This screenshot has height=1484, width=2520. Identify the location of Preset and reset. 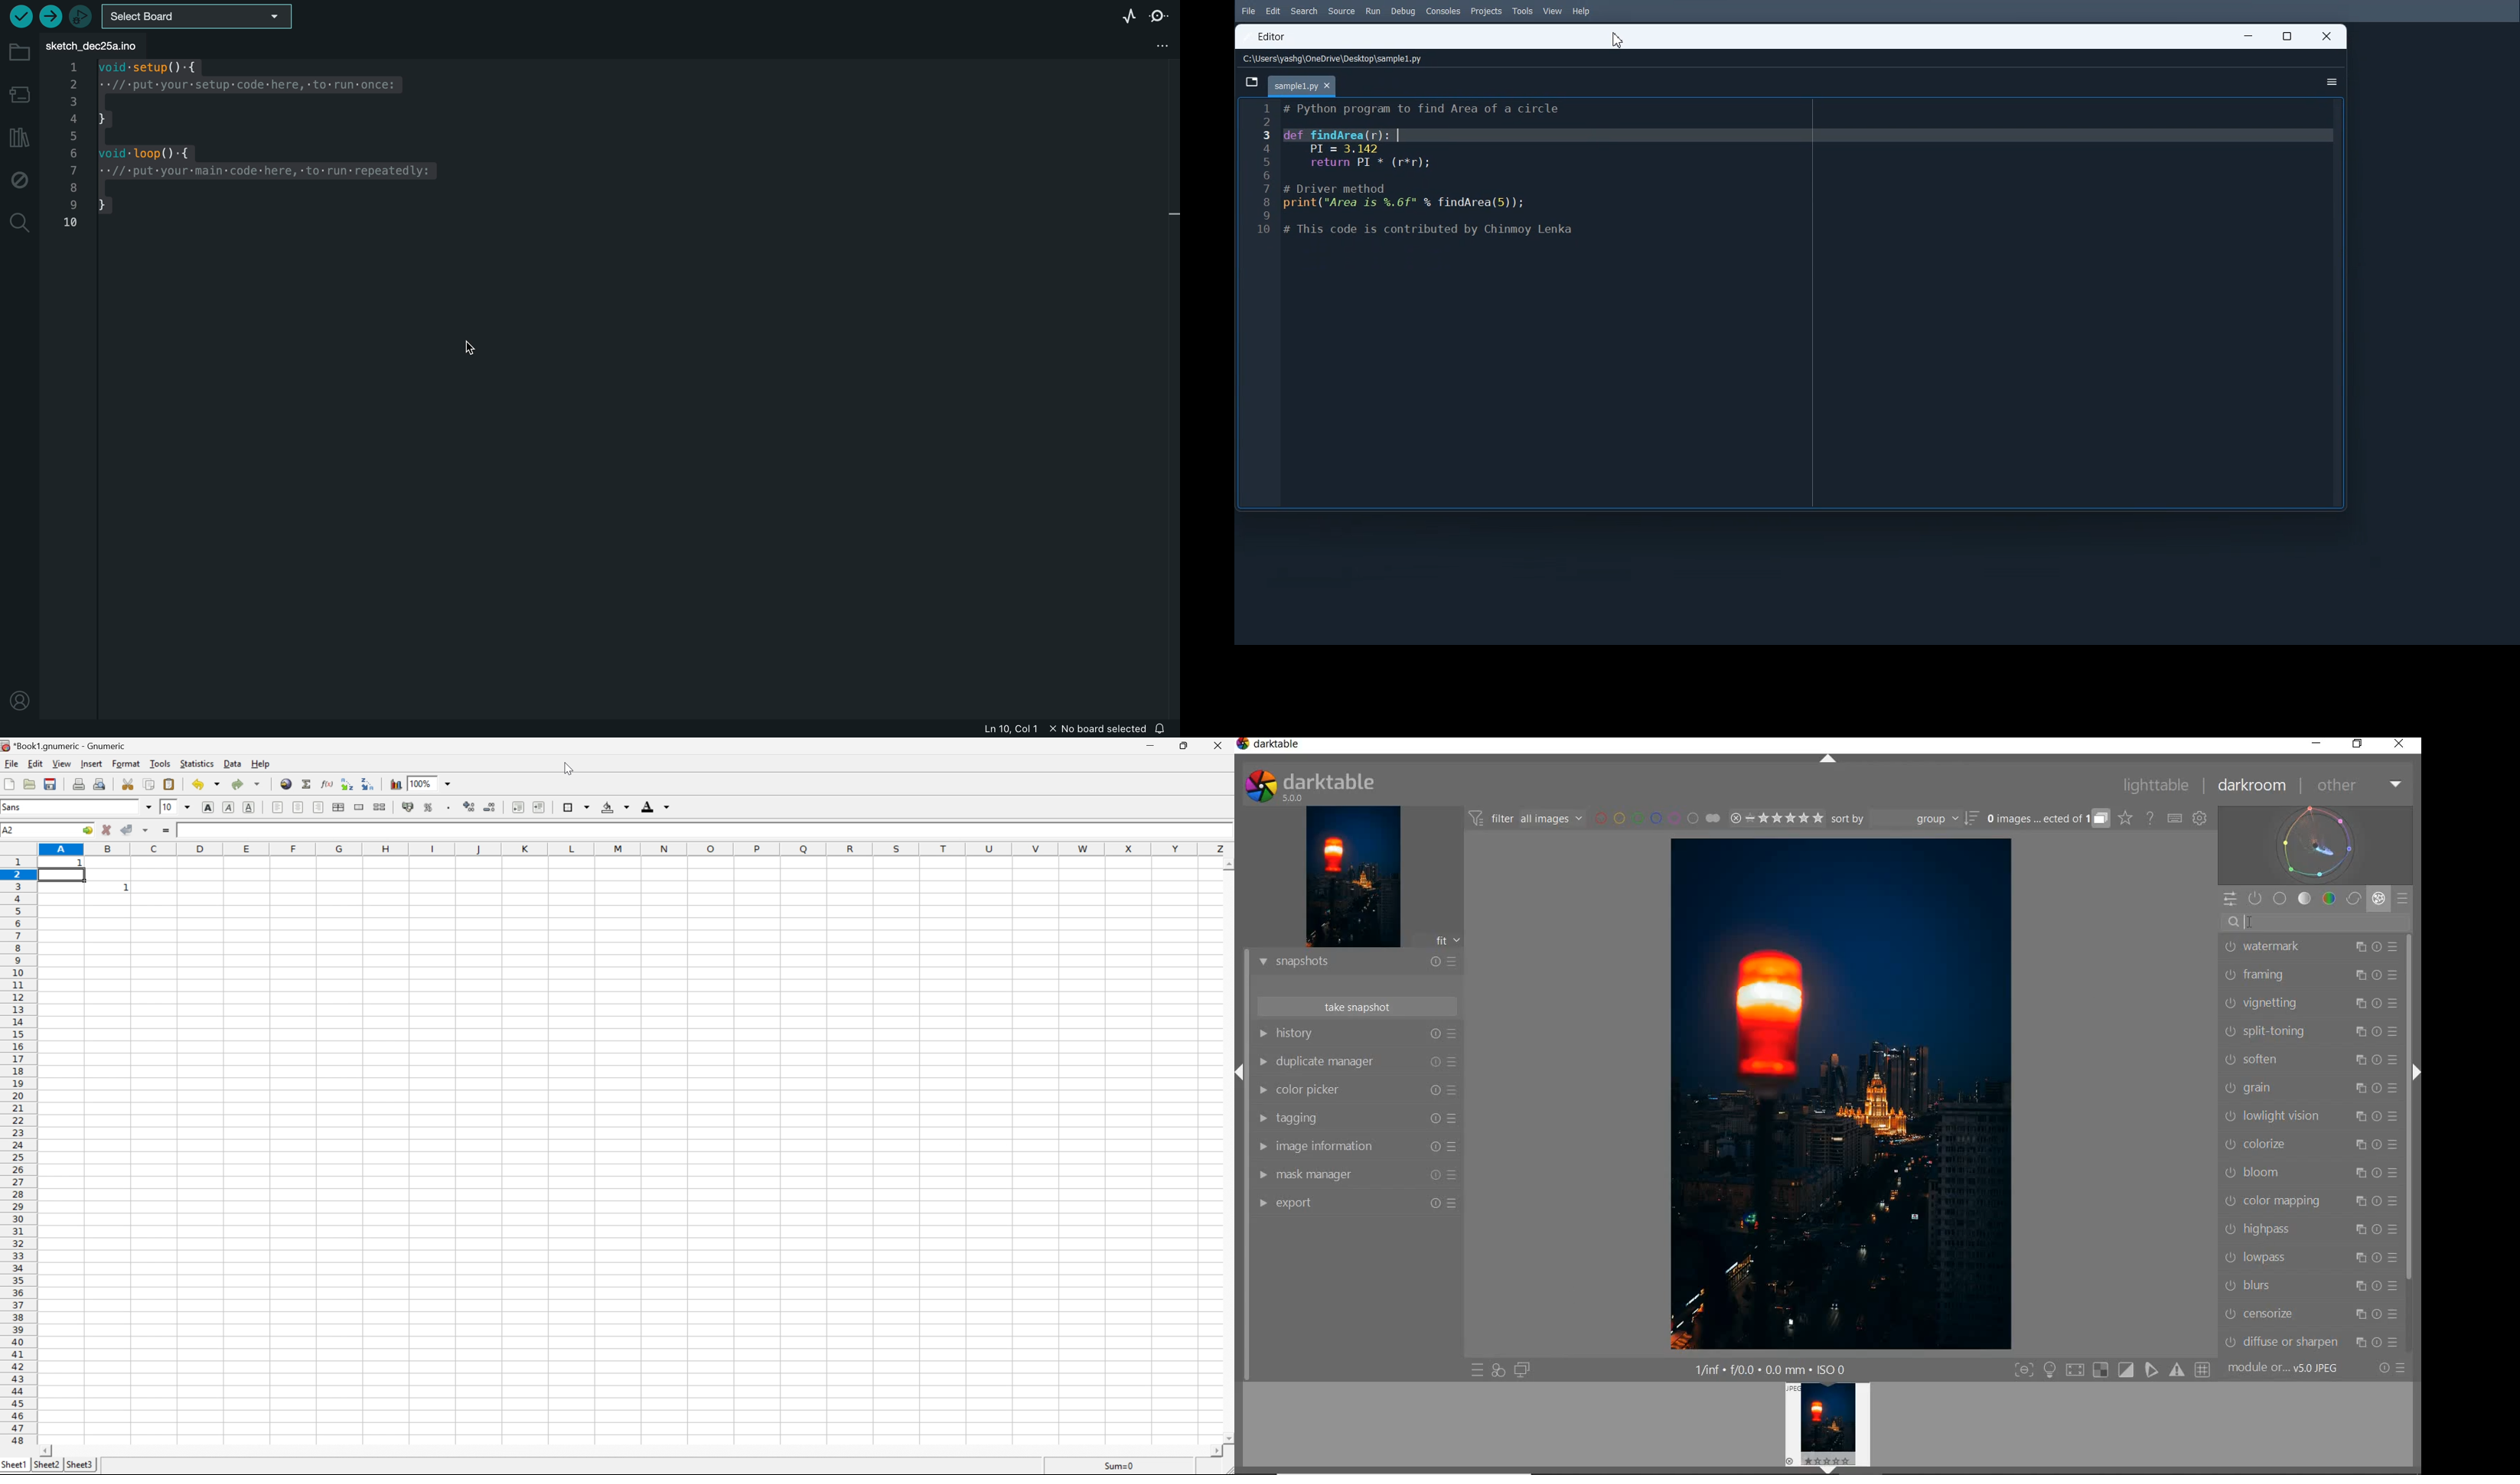
(2393, 1257).